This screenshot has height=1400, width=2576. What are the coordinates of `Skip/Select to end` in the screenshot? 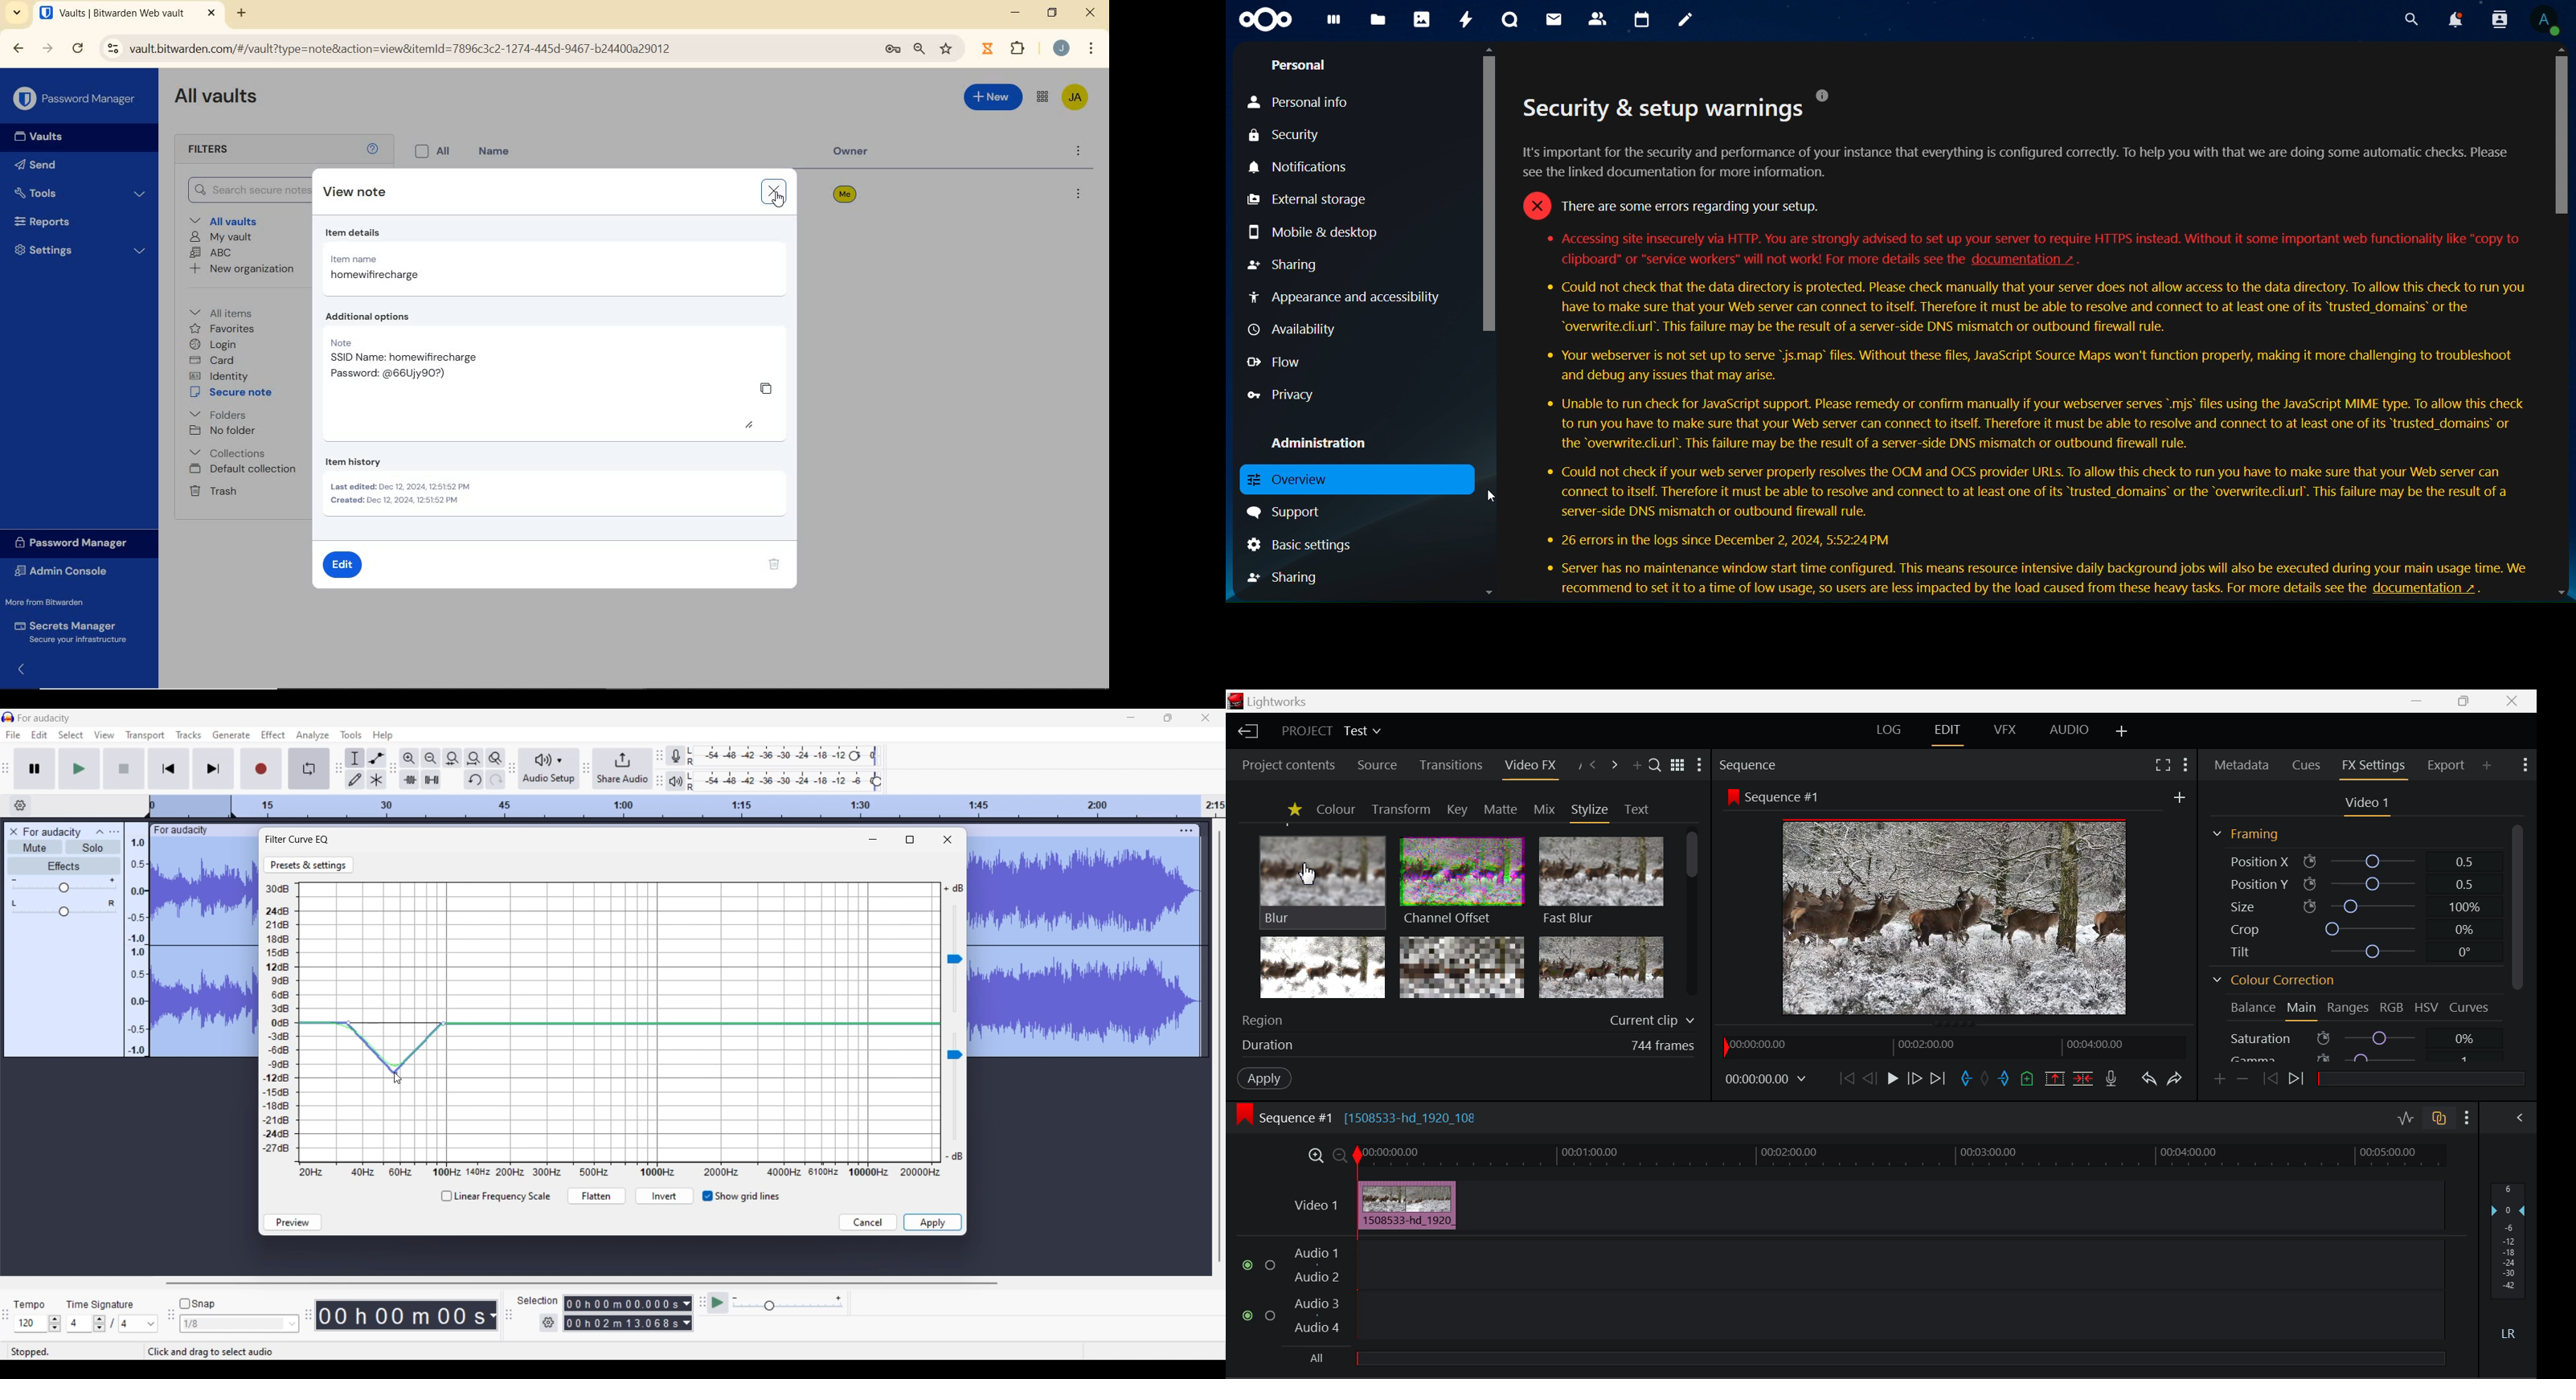 It's located at (214, 769).